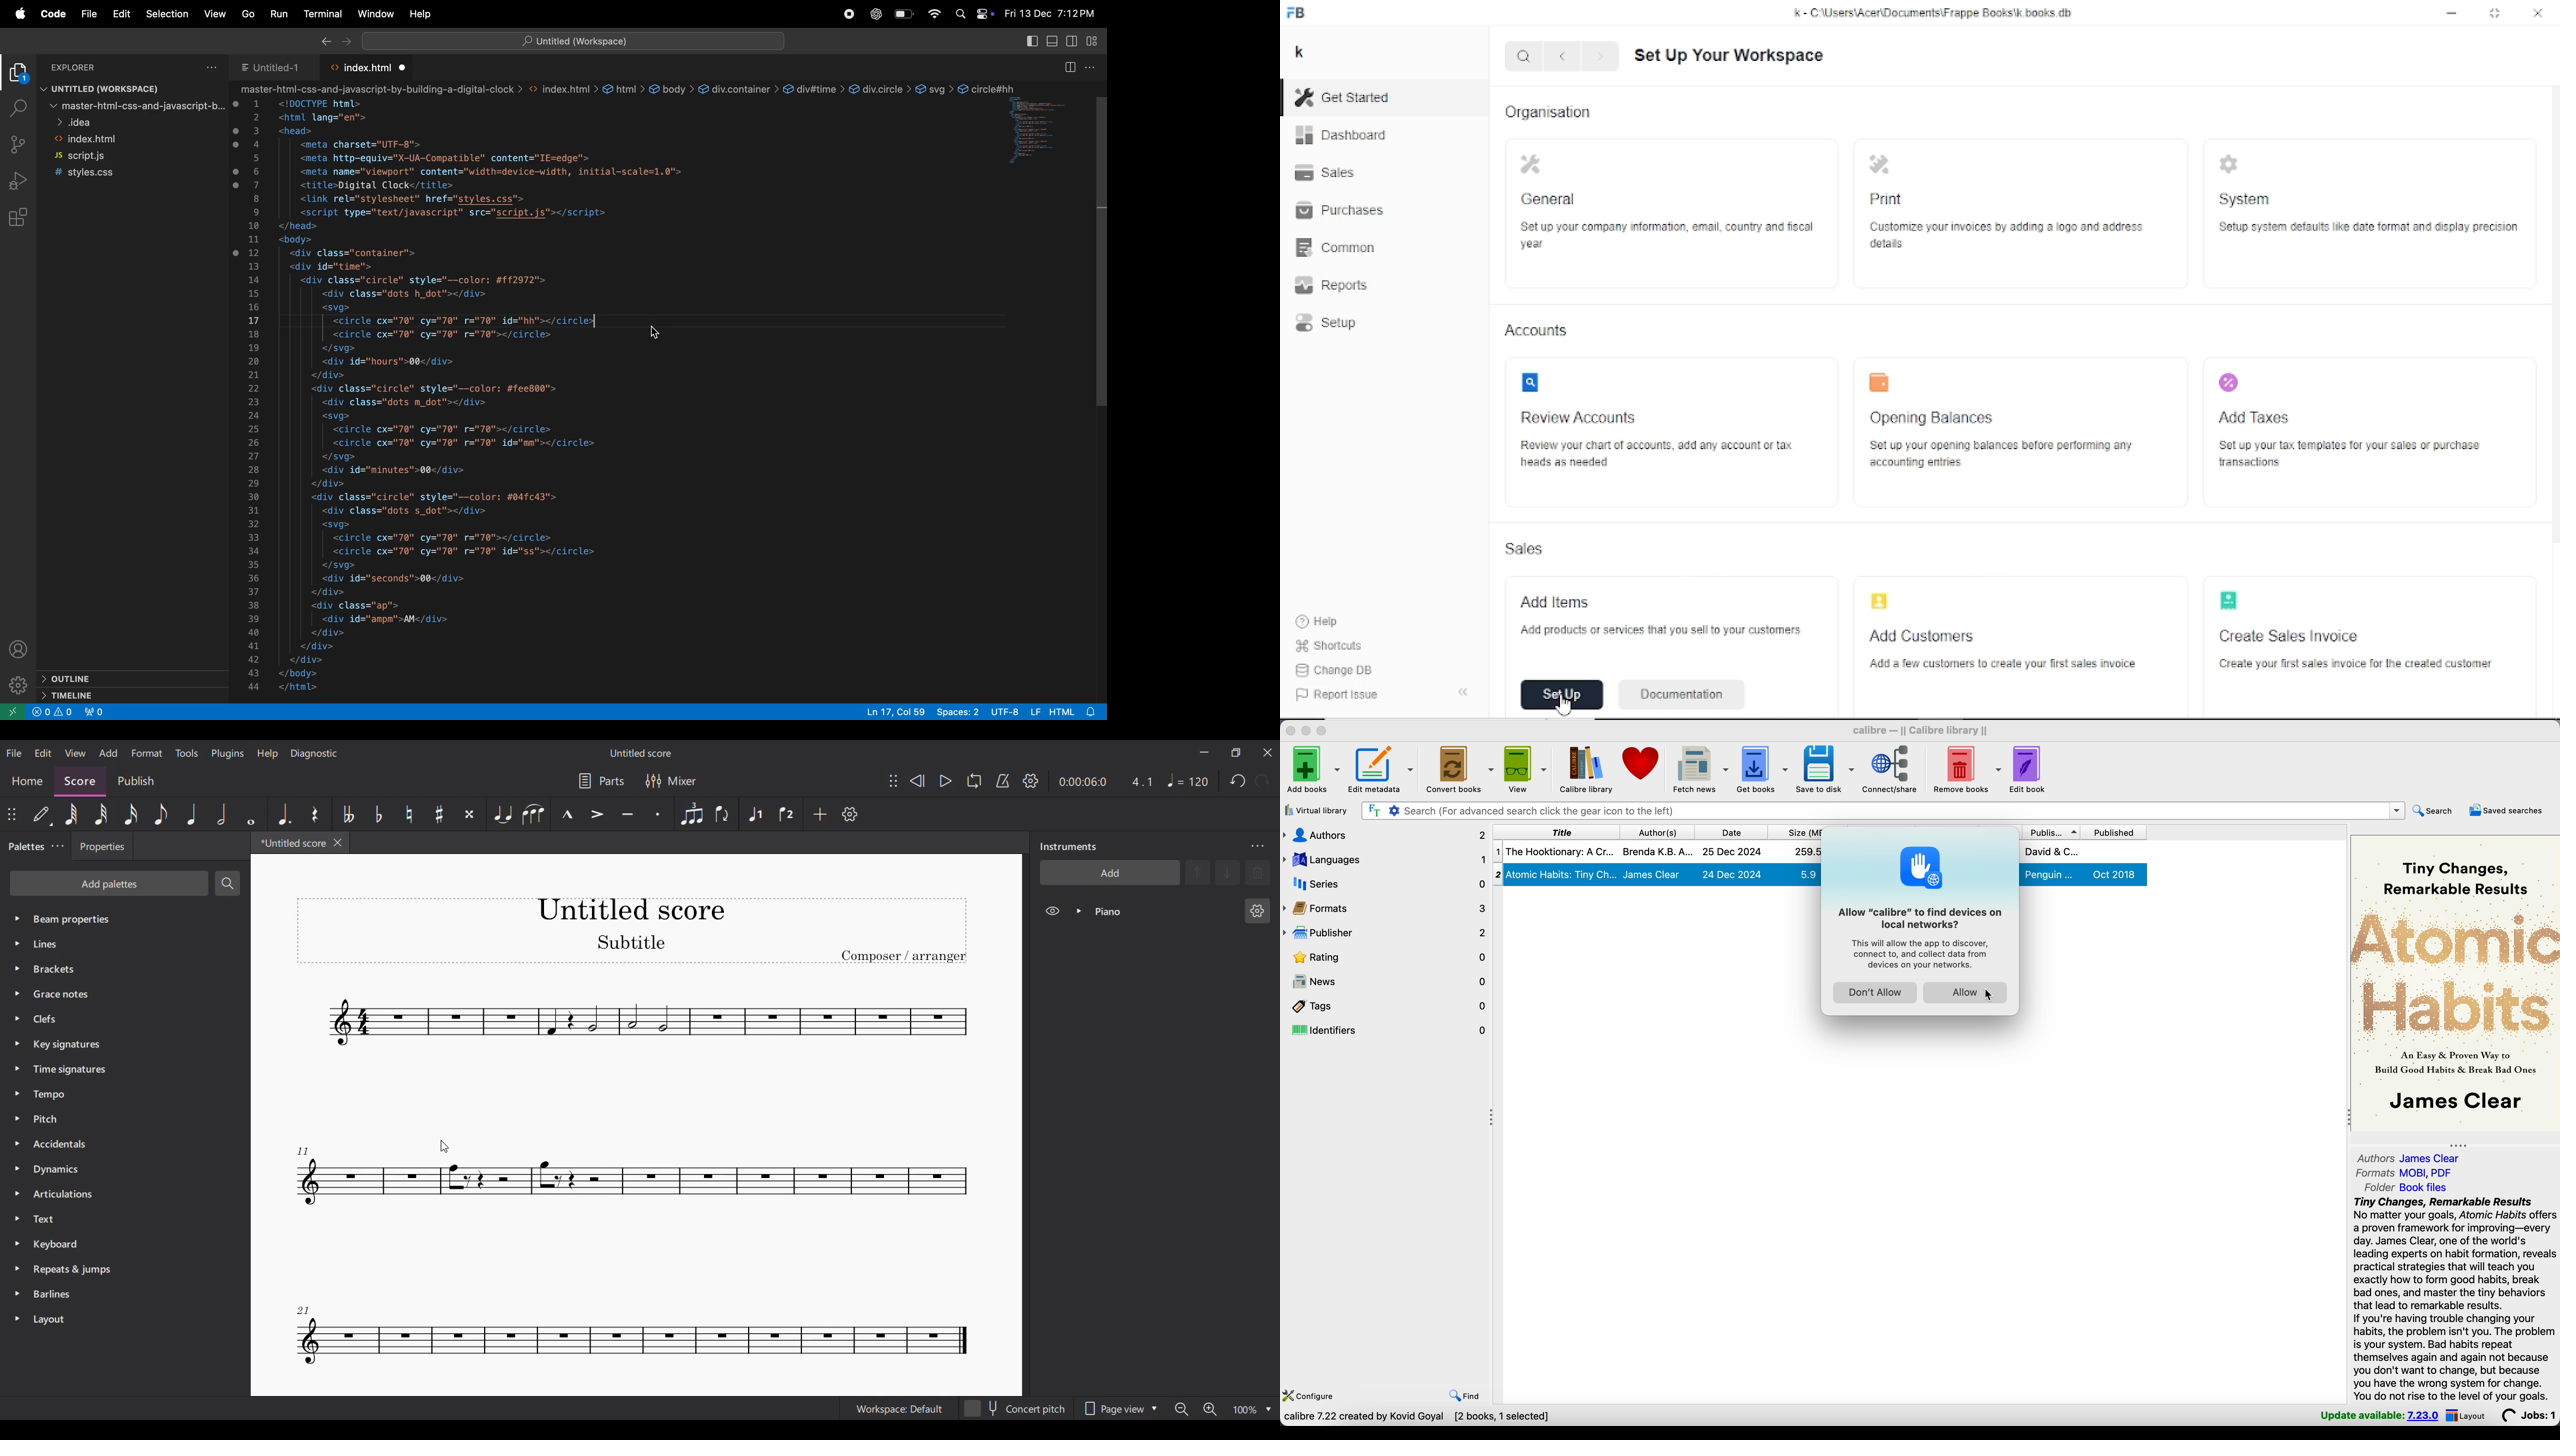 The width and height of the screenshot is (2576, 1456). I want to click on Properties panel, so click(102, 846).